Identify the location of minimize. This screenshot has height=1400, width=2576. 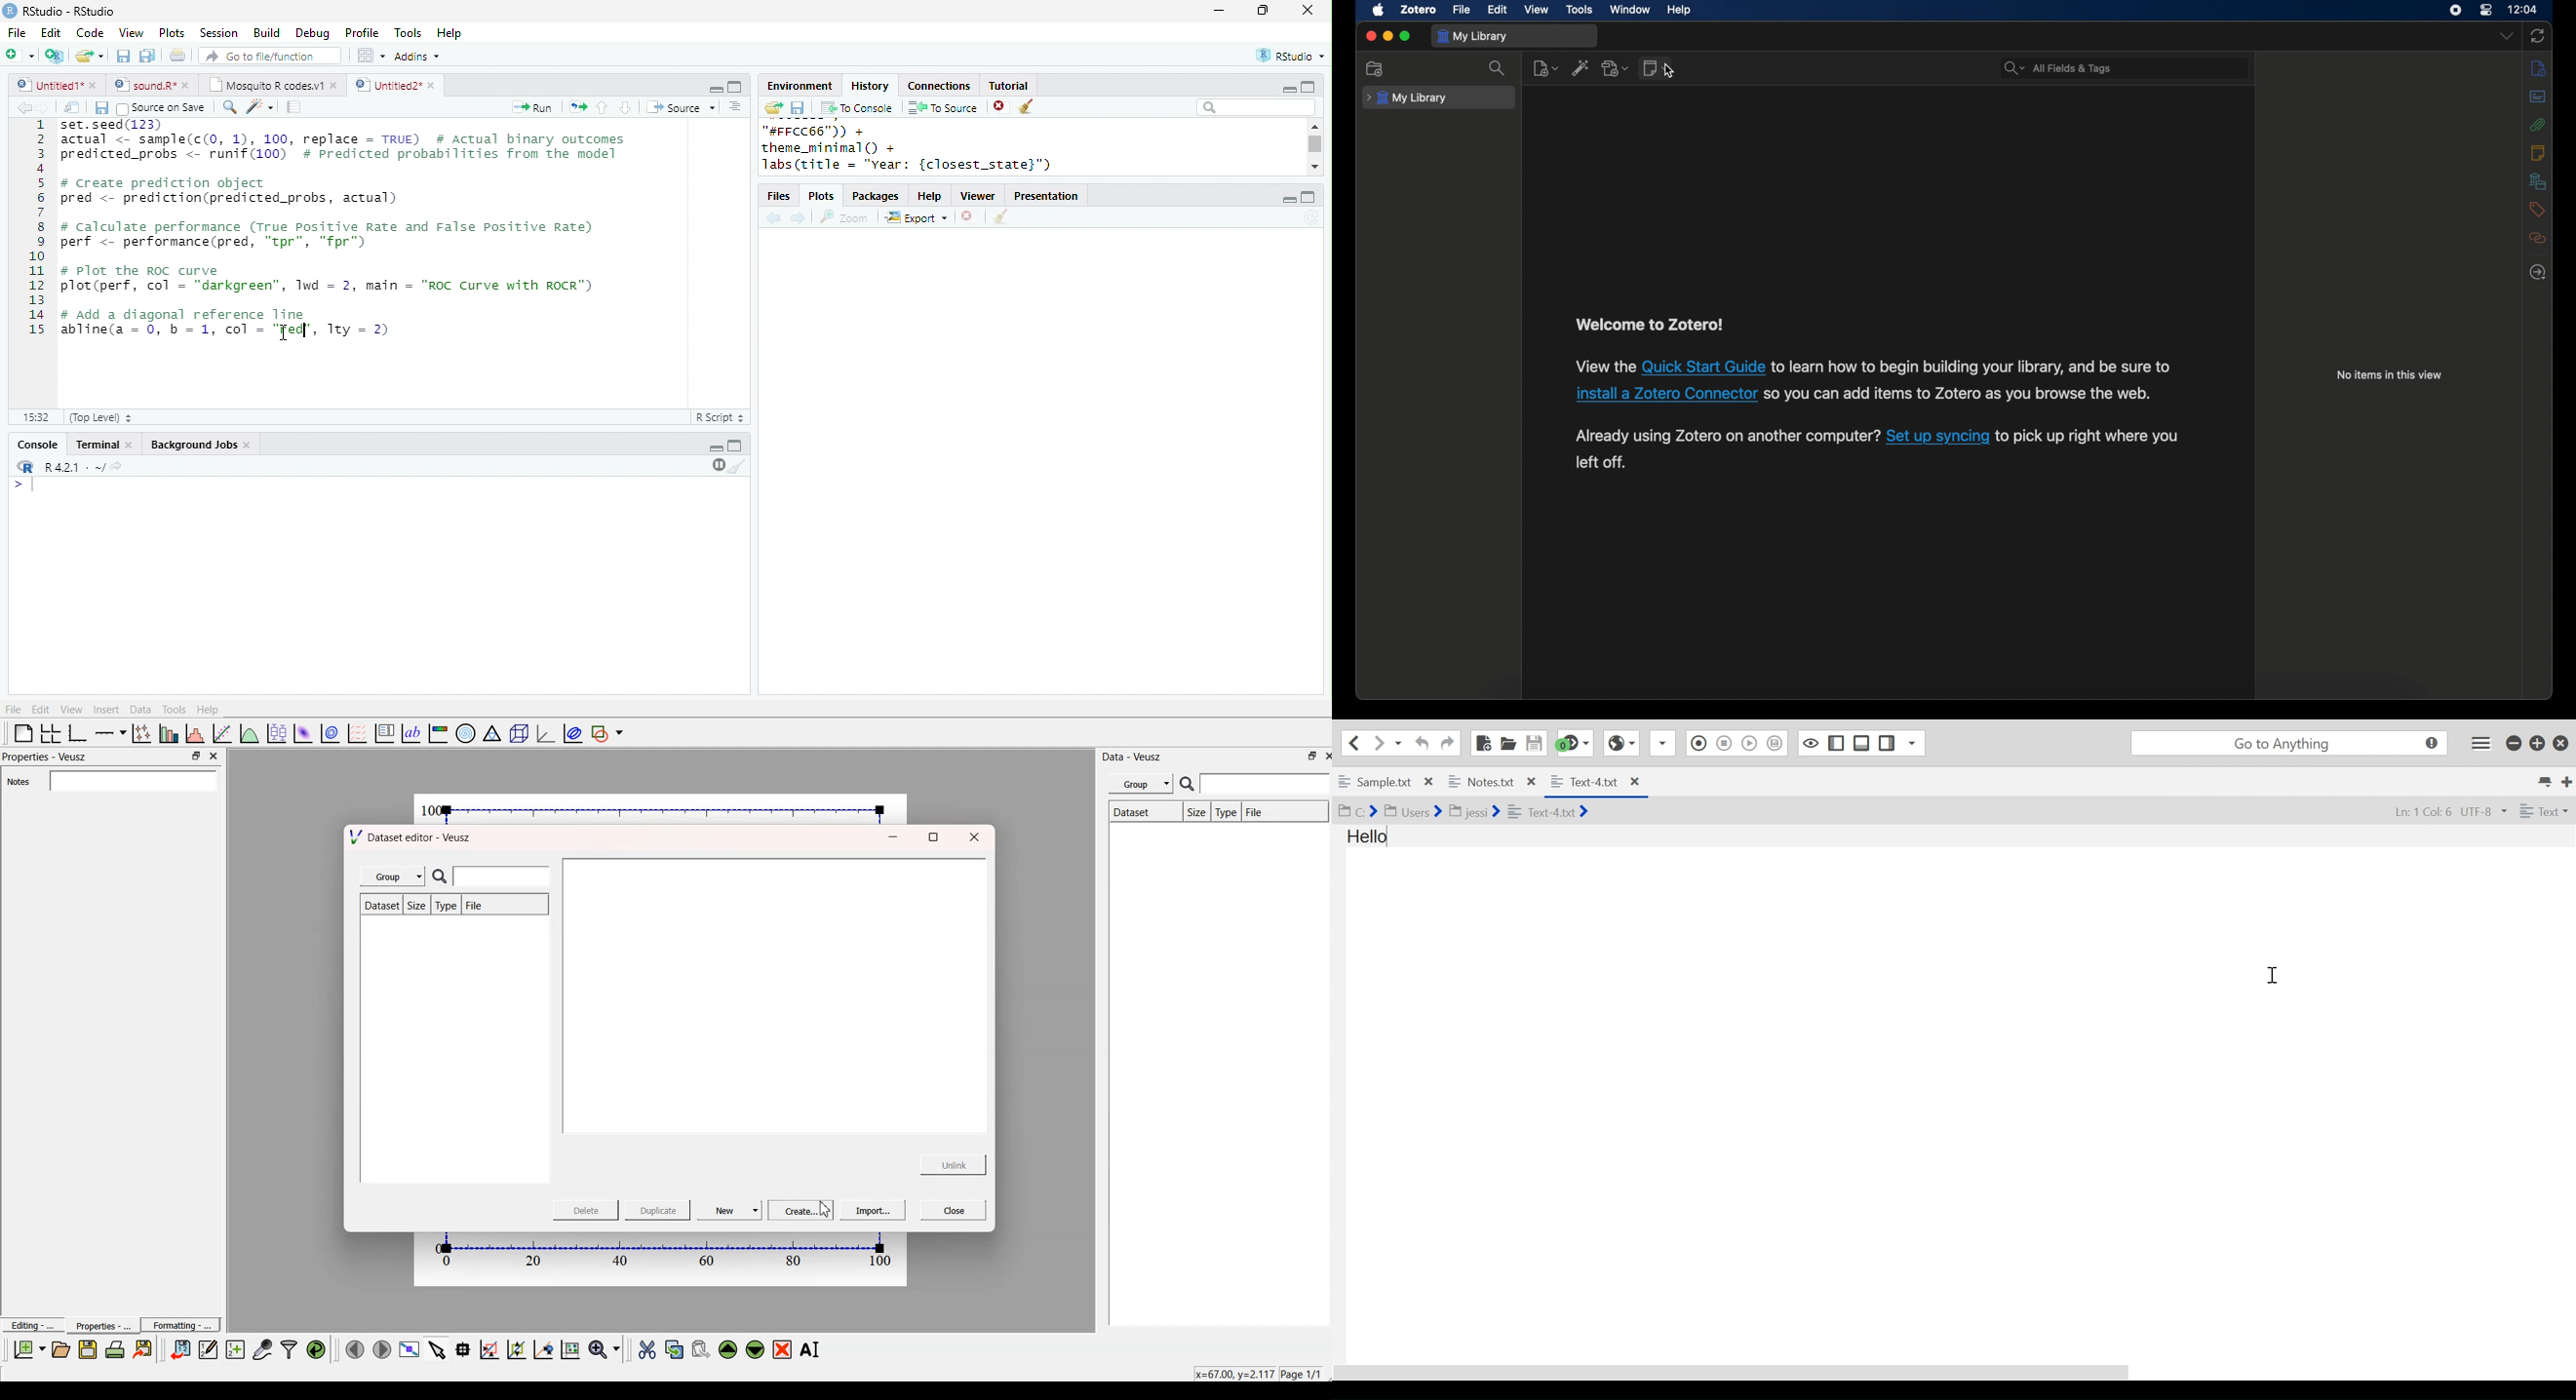
(716, 88).